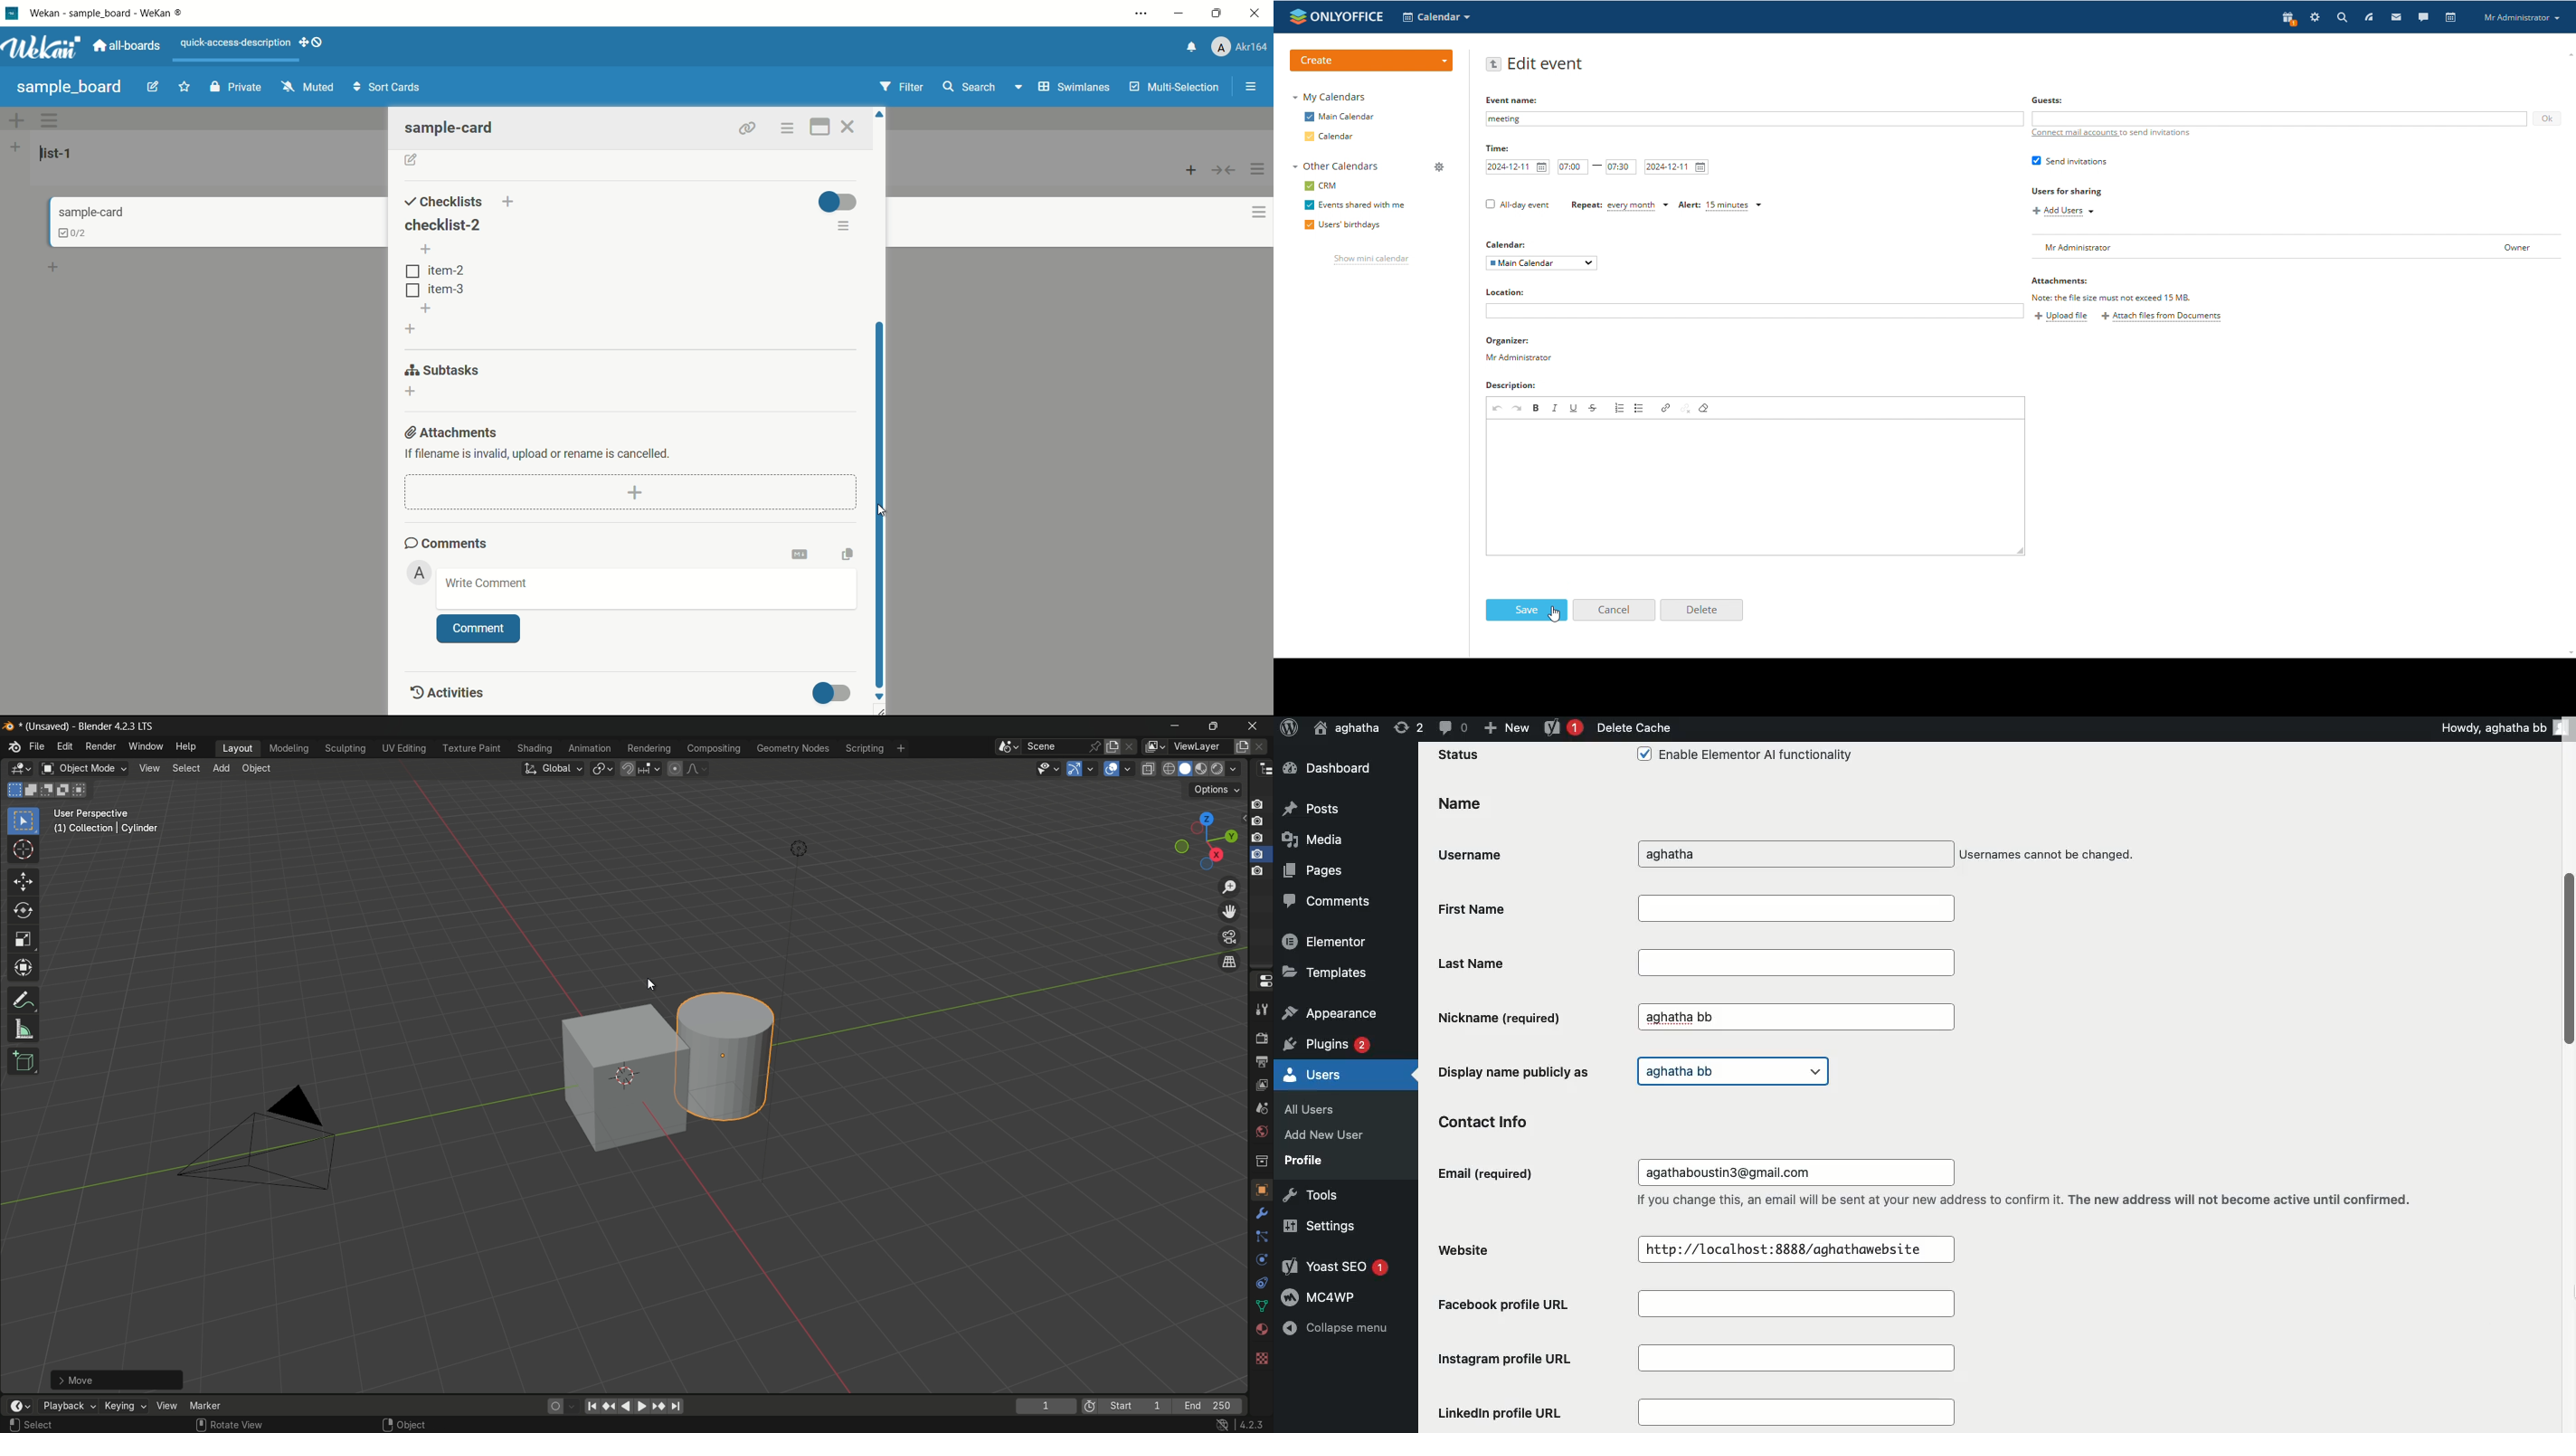 This screenshot has height=1456, width=2576. What do you see at coordinates (1312, 811) in the screenshot?
I see `Posts` at bounding box center [1312, 811].